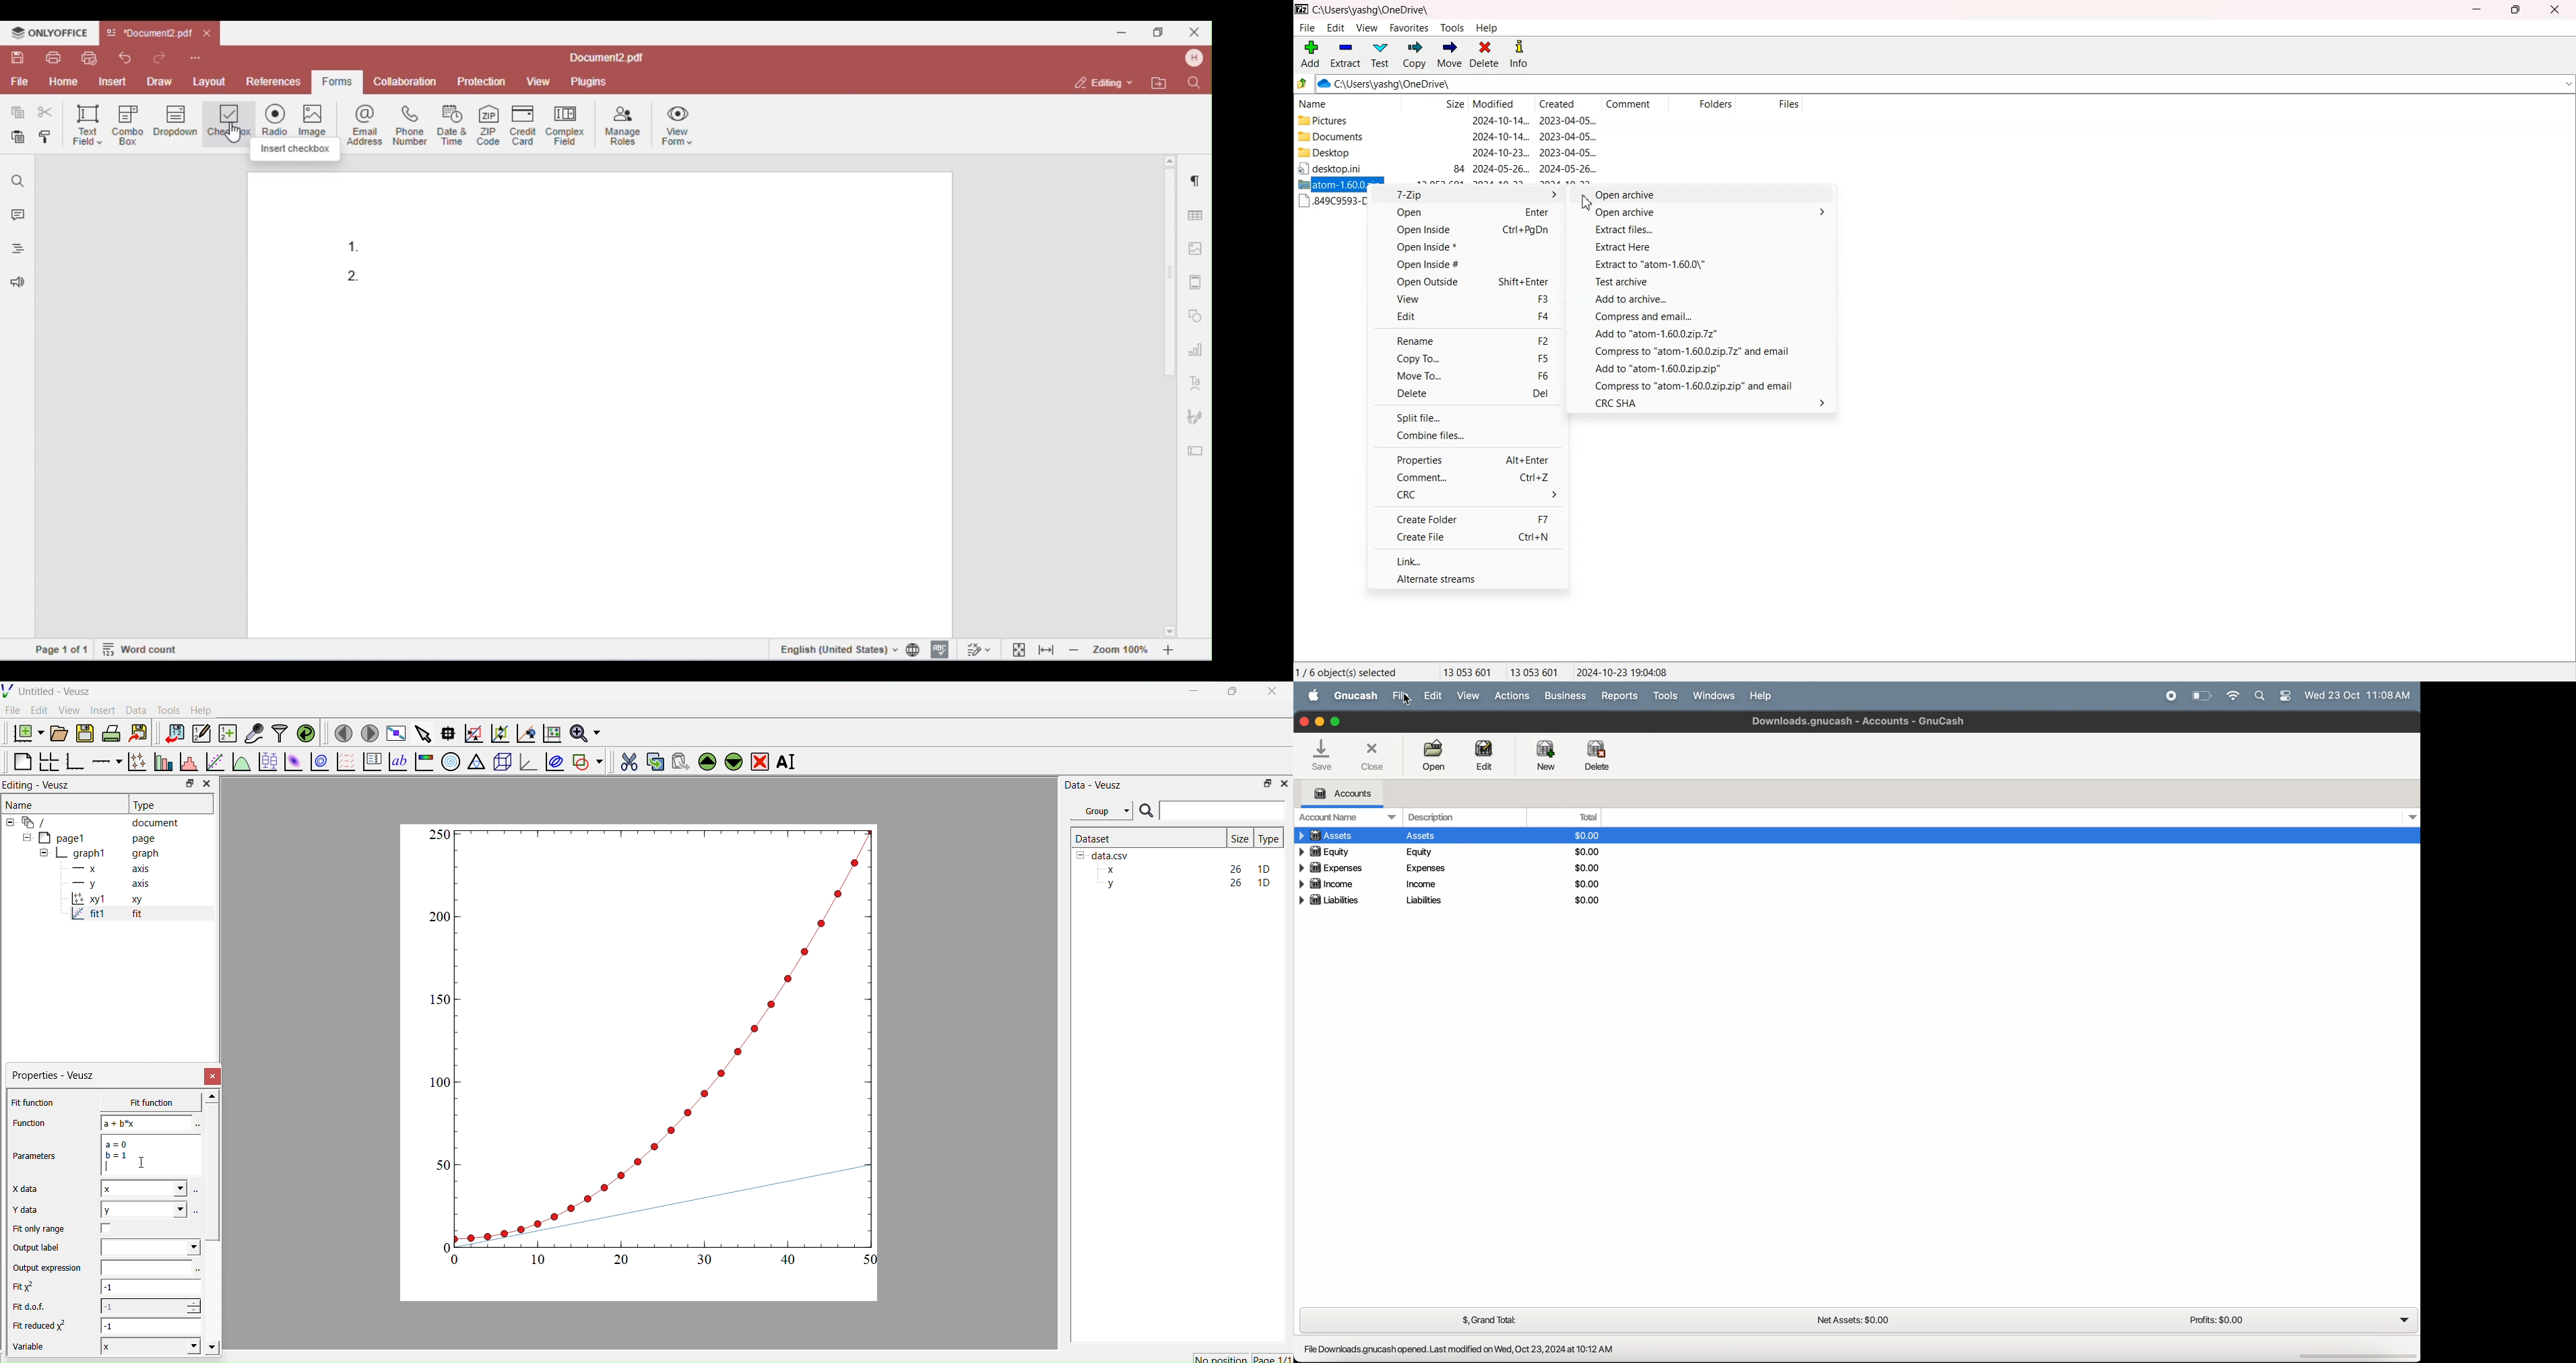 This screenshot has width=2576, height=1372. What do you see at coordinates (1410, 27) in the screenshot?
I see `Favorites` at bounding box center [1410, 27].